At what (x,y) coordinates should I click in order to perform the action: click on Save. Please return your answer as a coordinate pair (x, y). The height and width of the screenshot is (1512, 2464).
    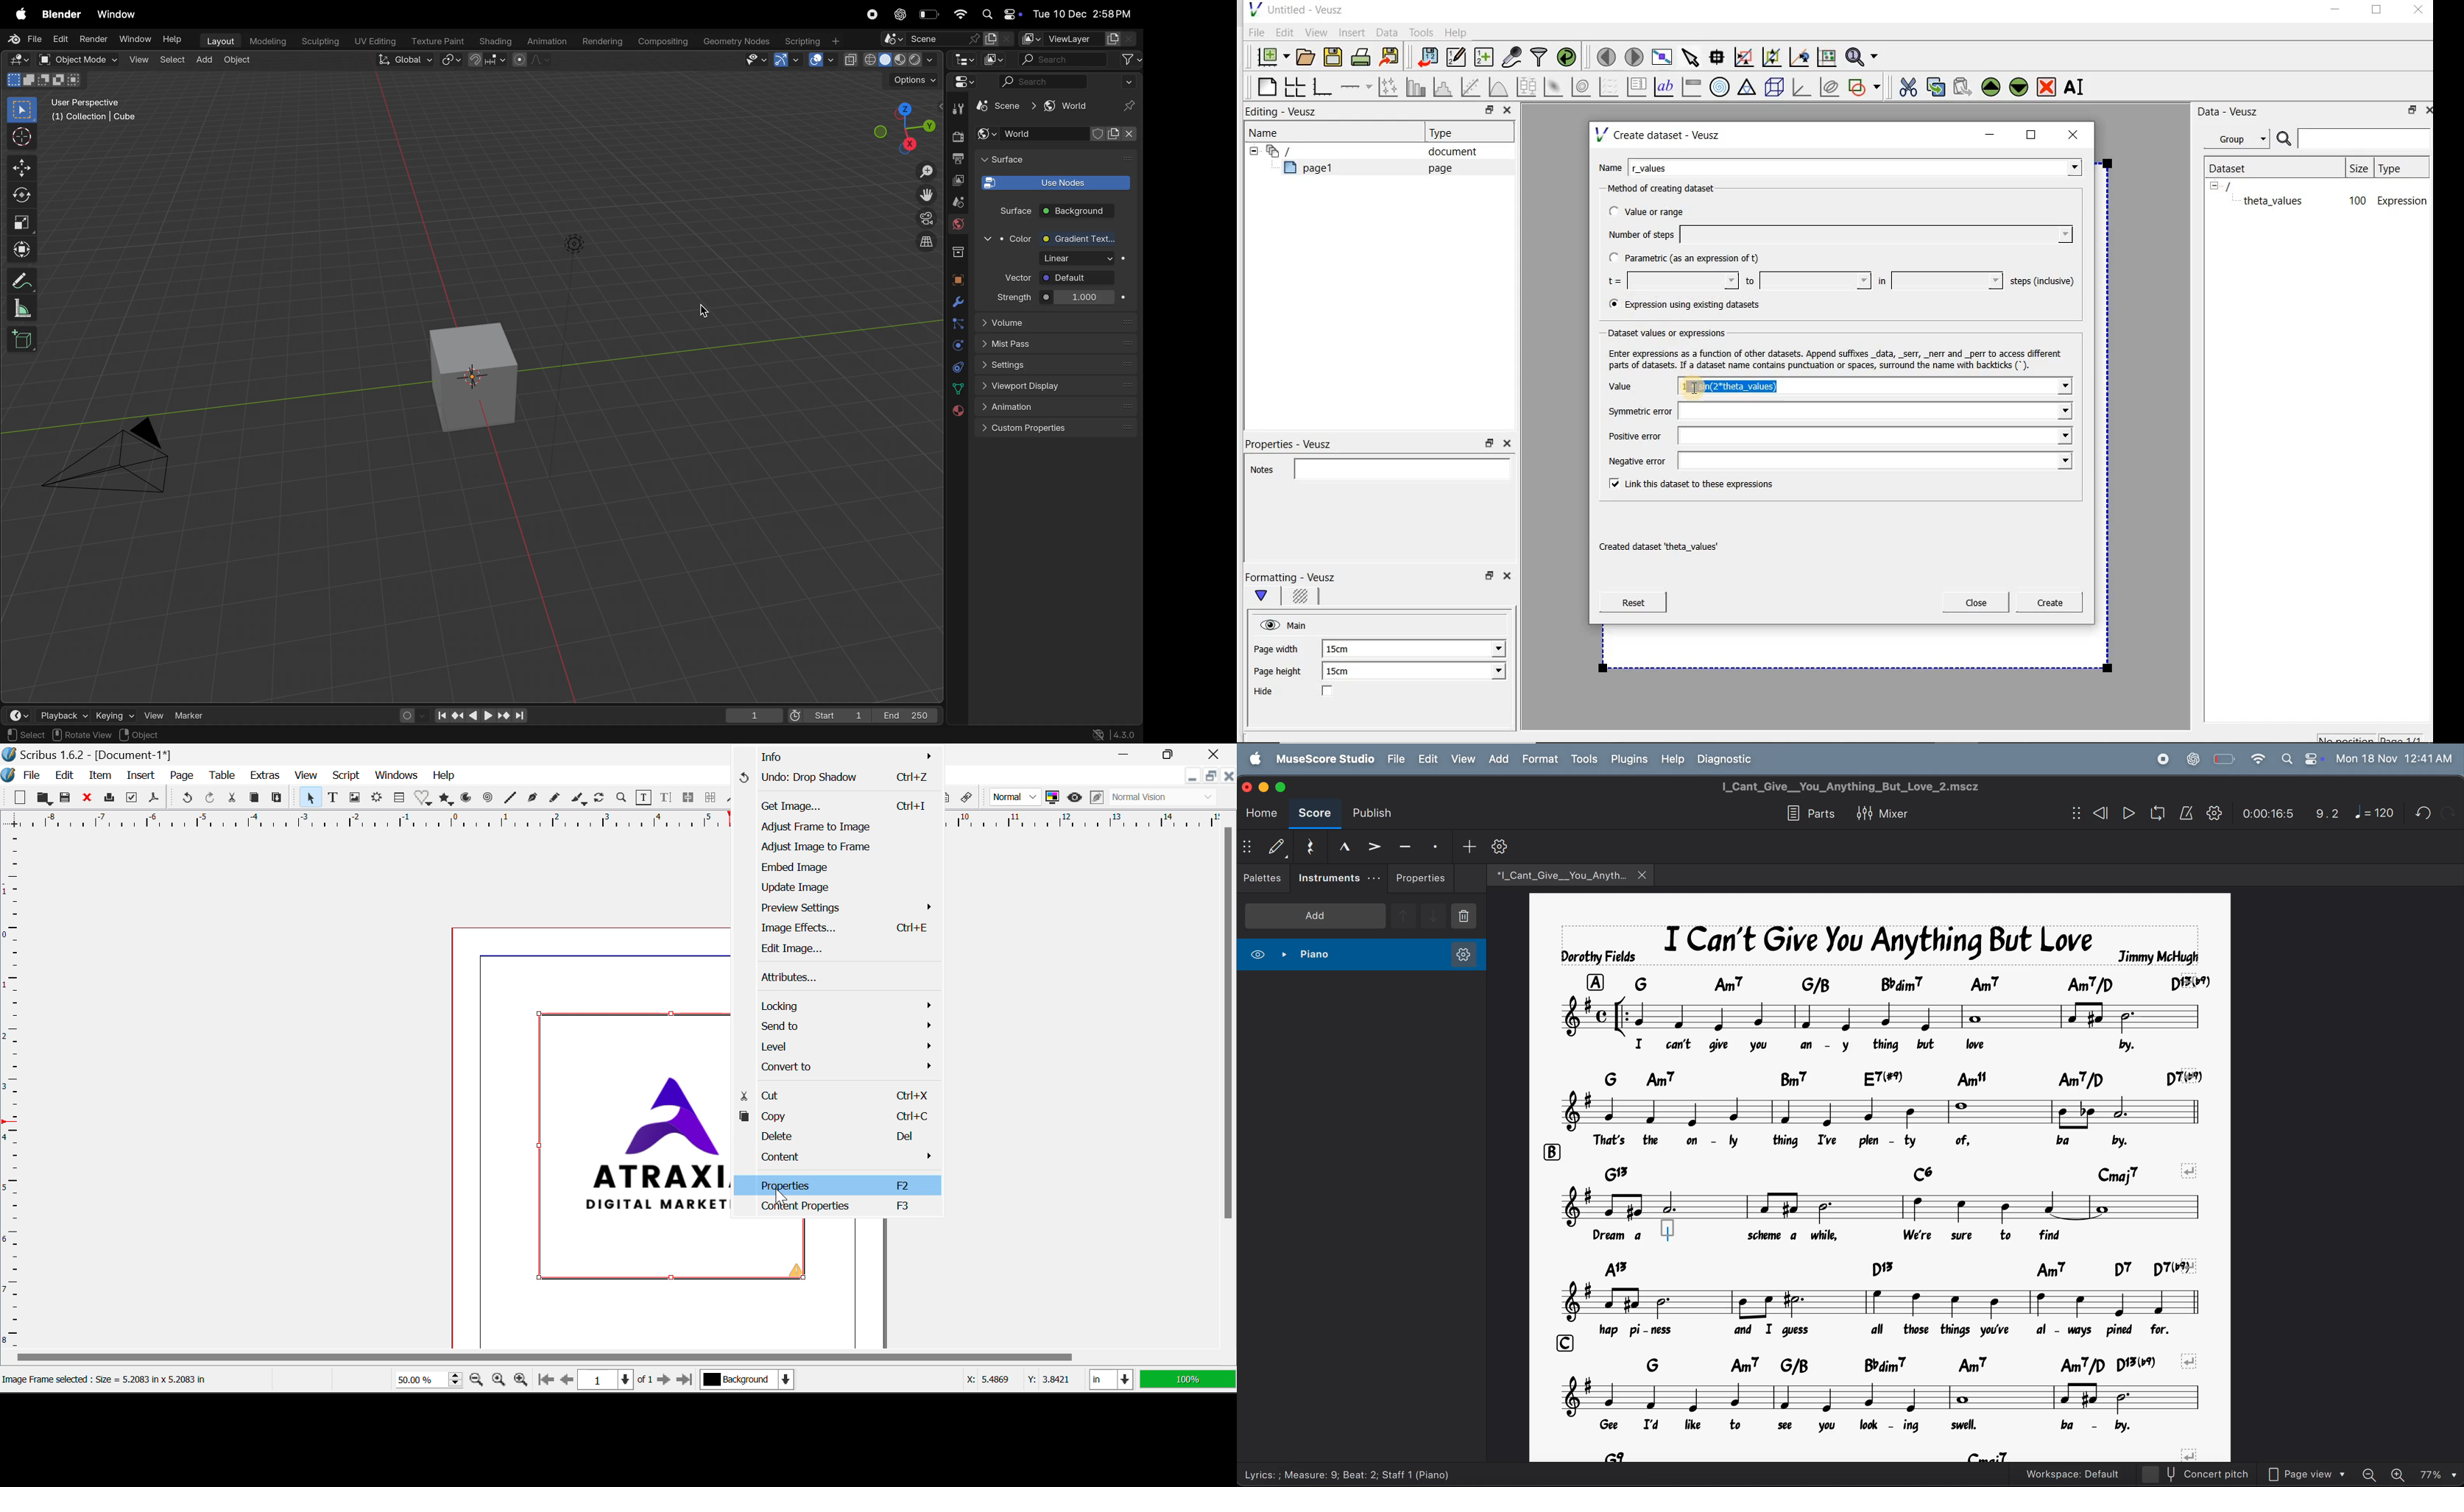
    Looking at the image, I should click on (66, 800).